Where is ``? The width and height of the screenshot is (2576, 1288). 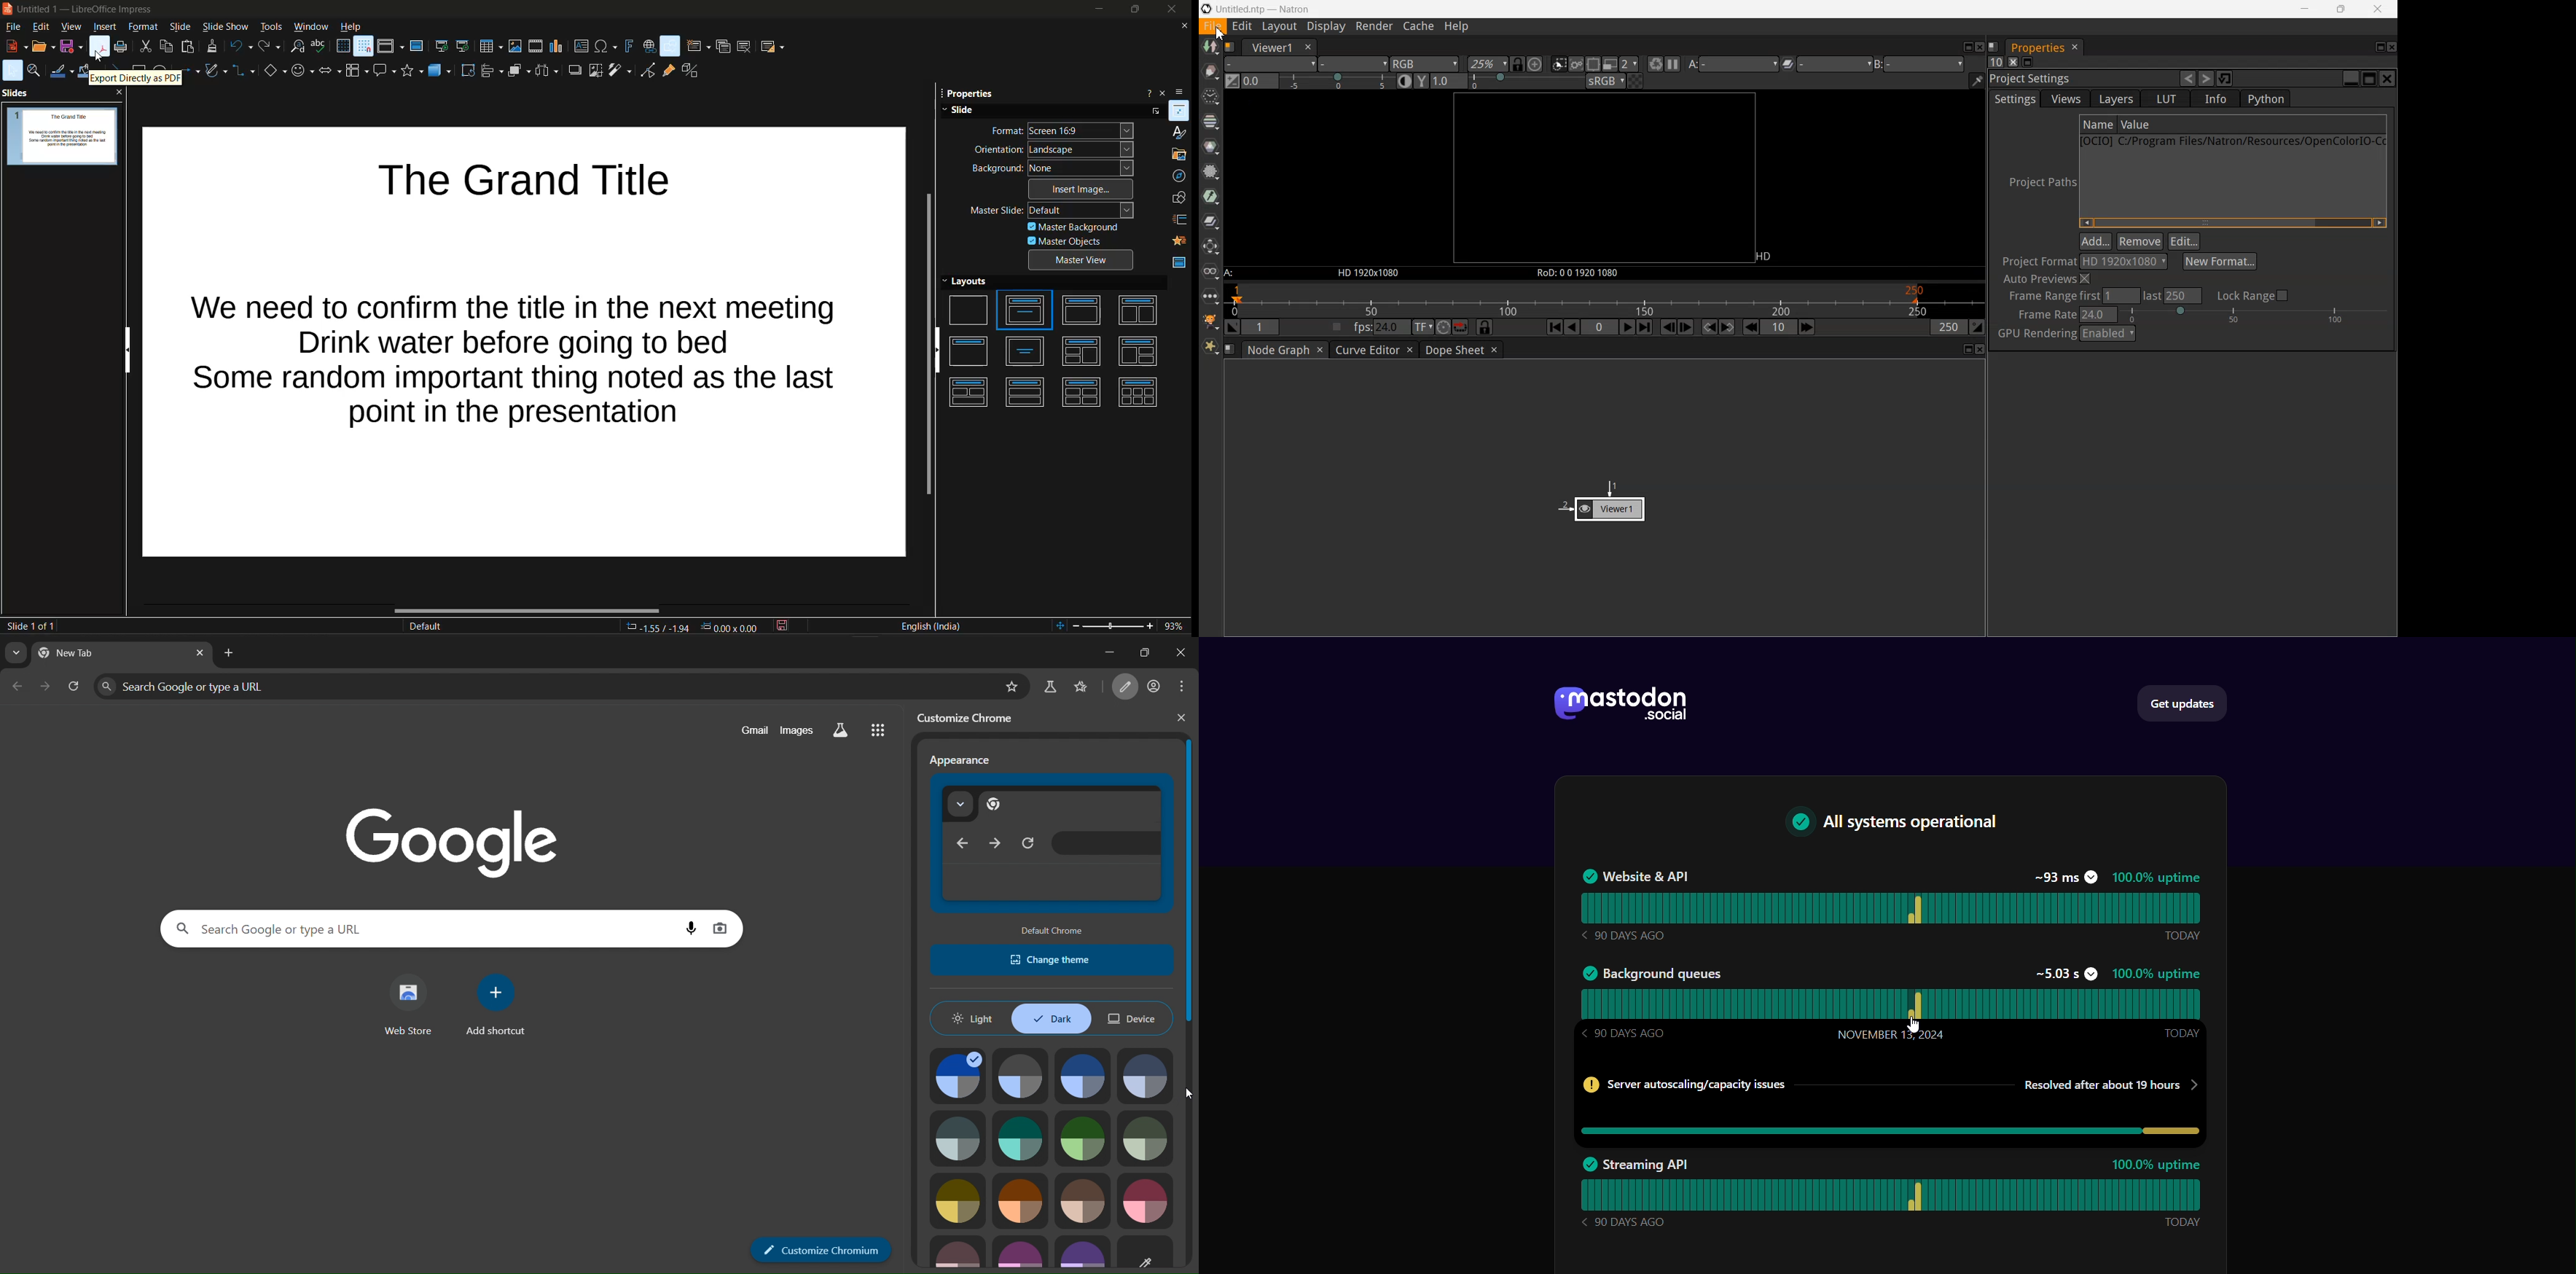
 is located at coordinates (1184, 922).